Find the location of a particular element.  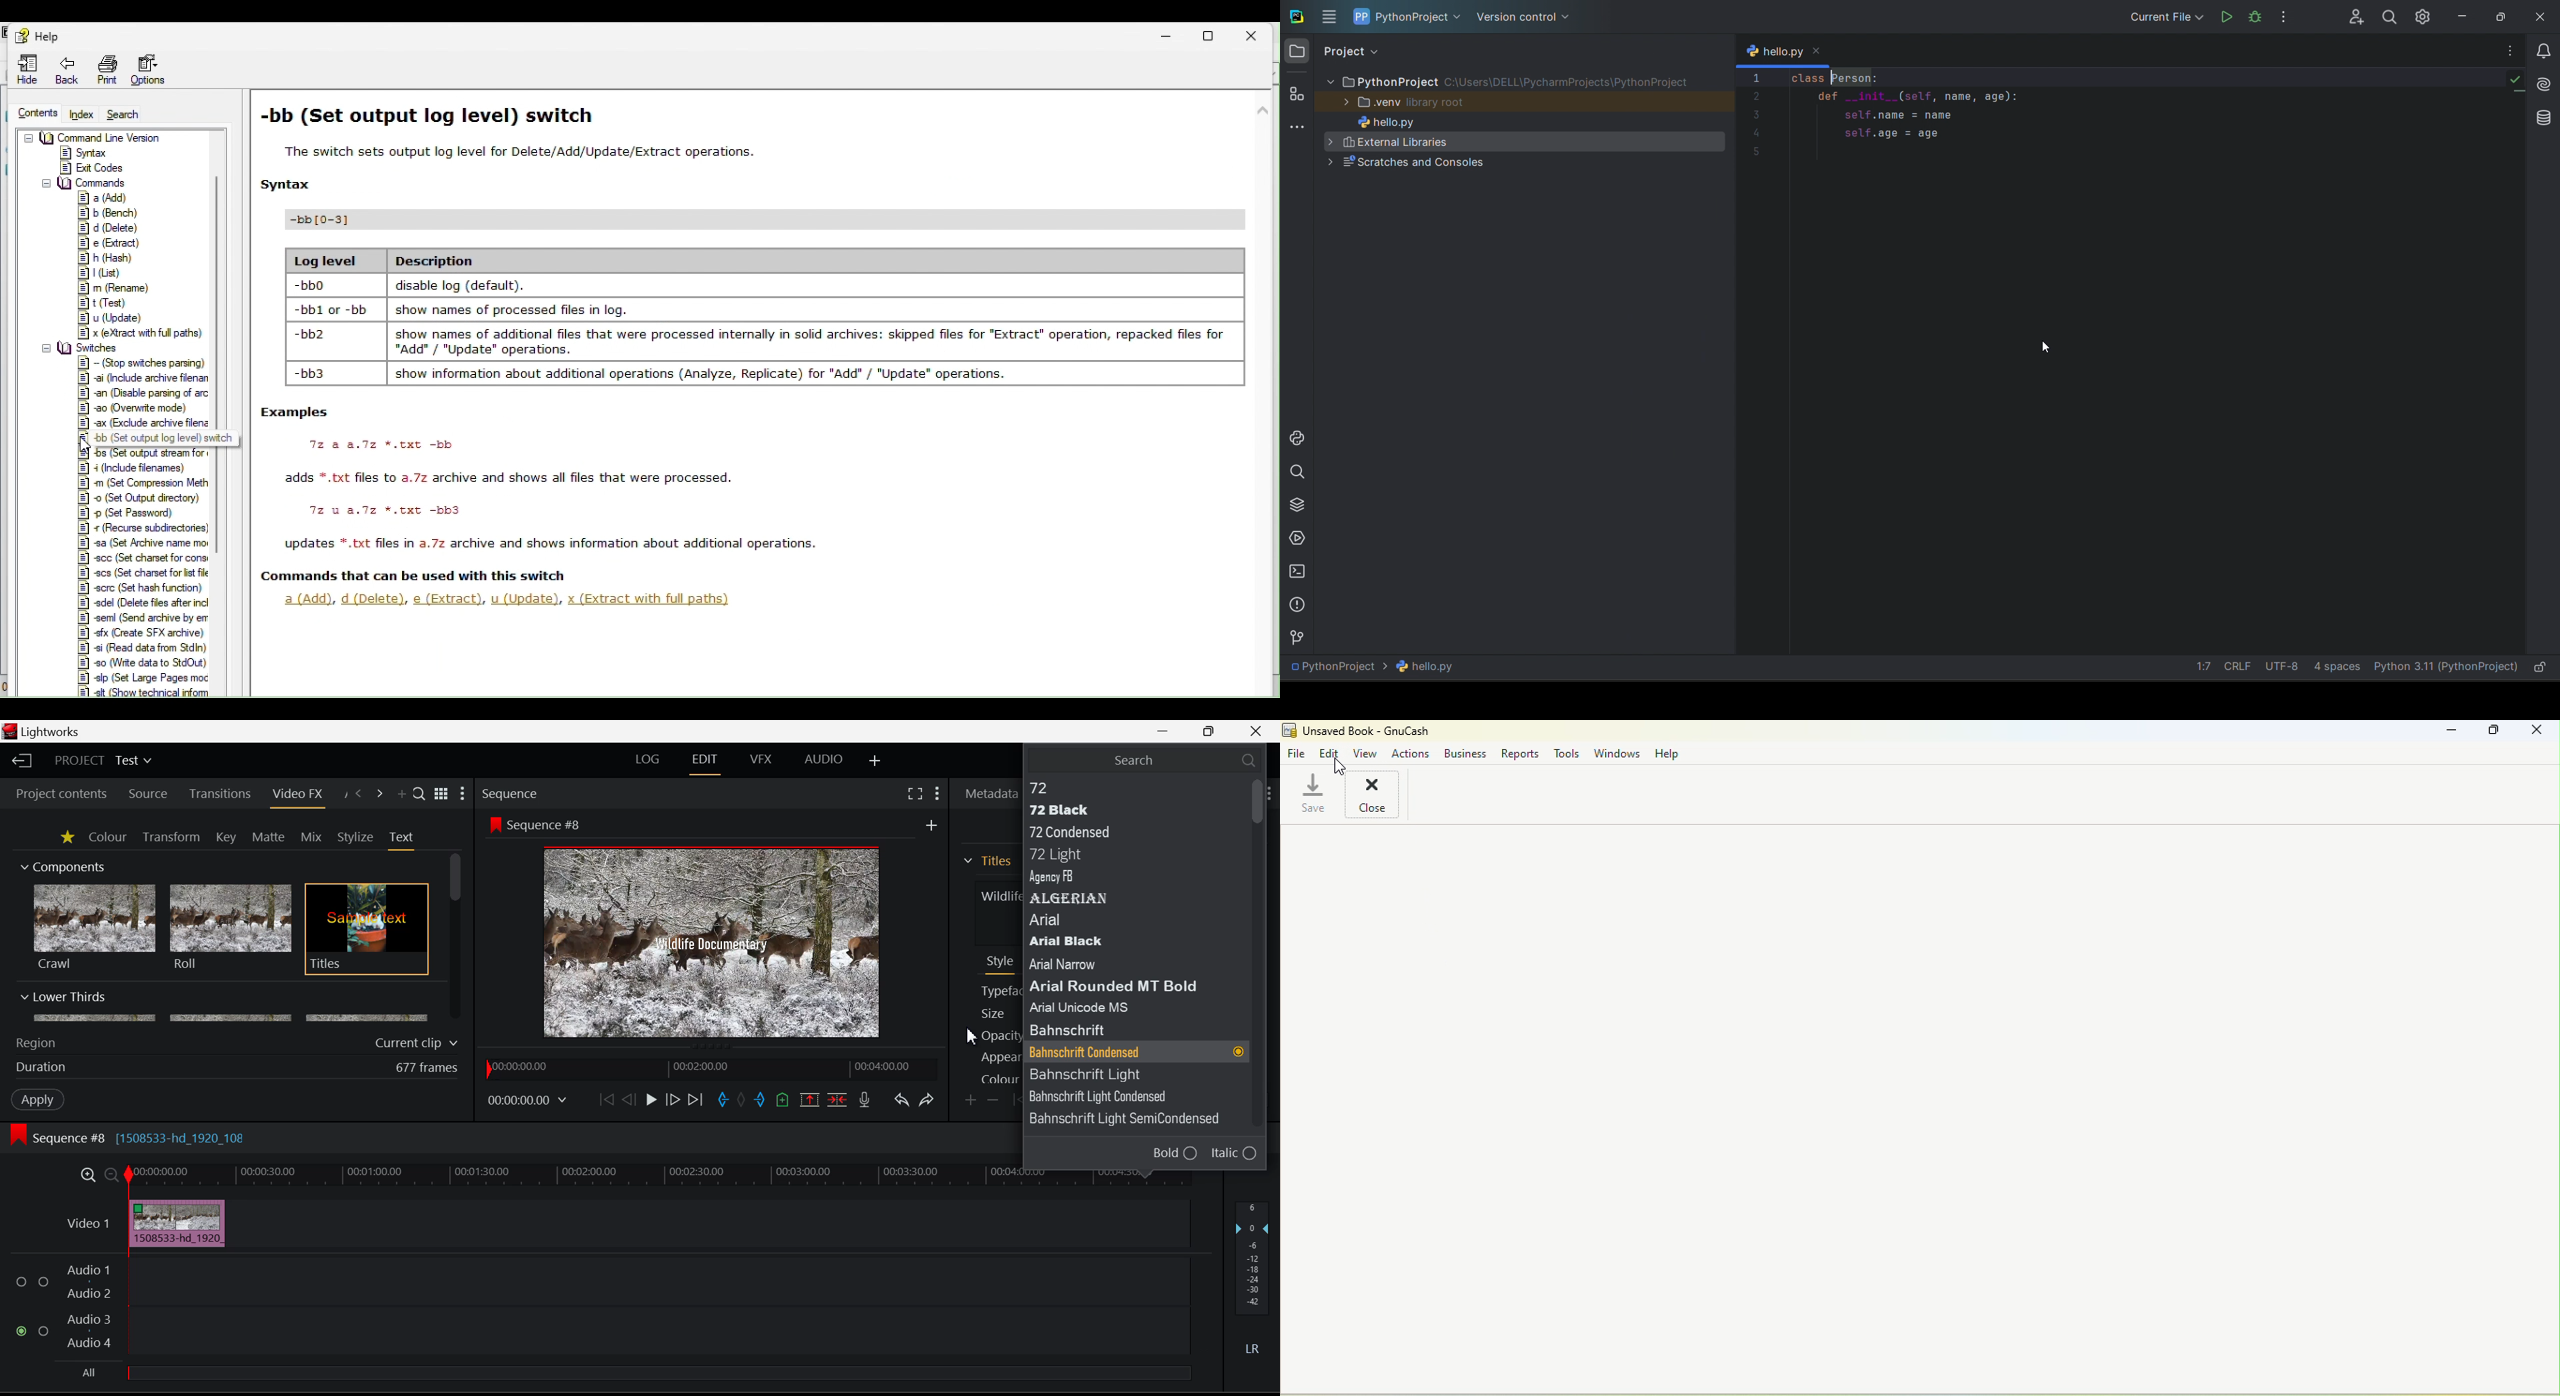

d (Delete), is located at coordinates (374, 599).